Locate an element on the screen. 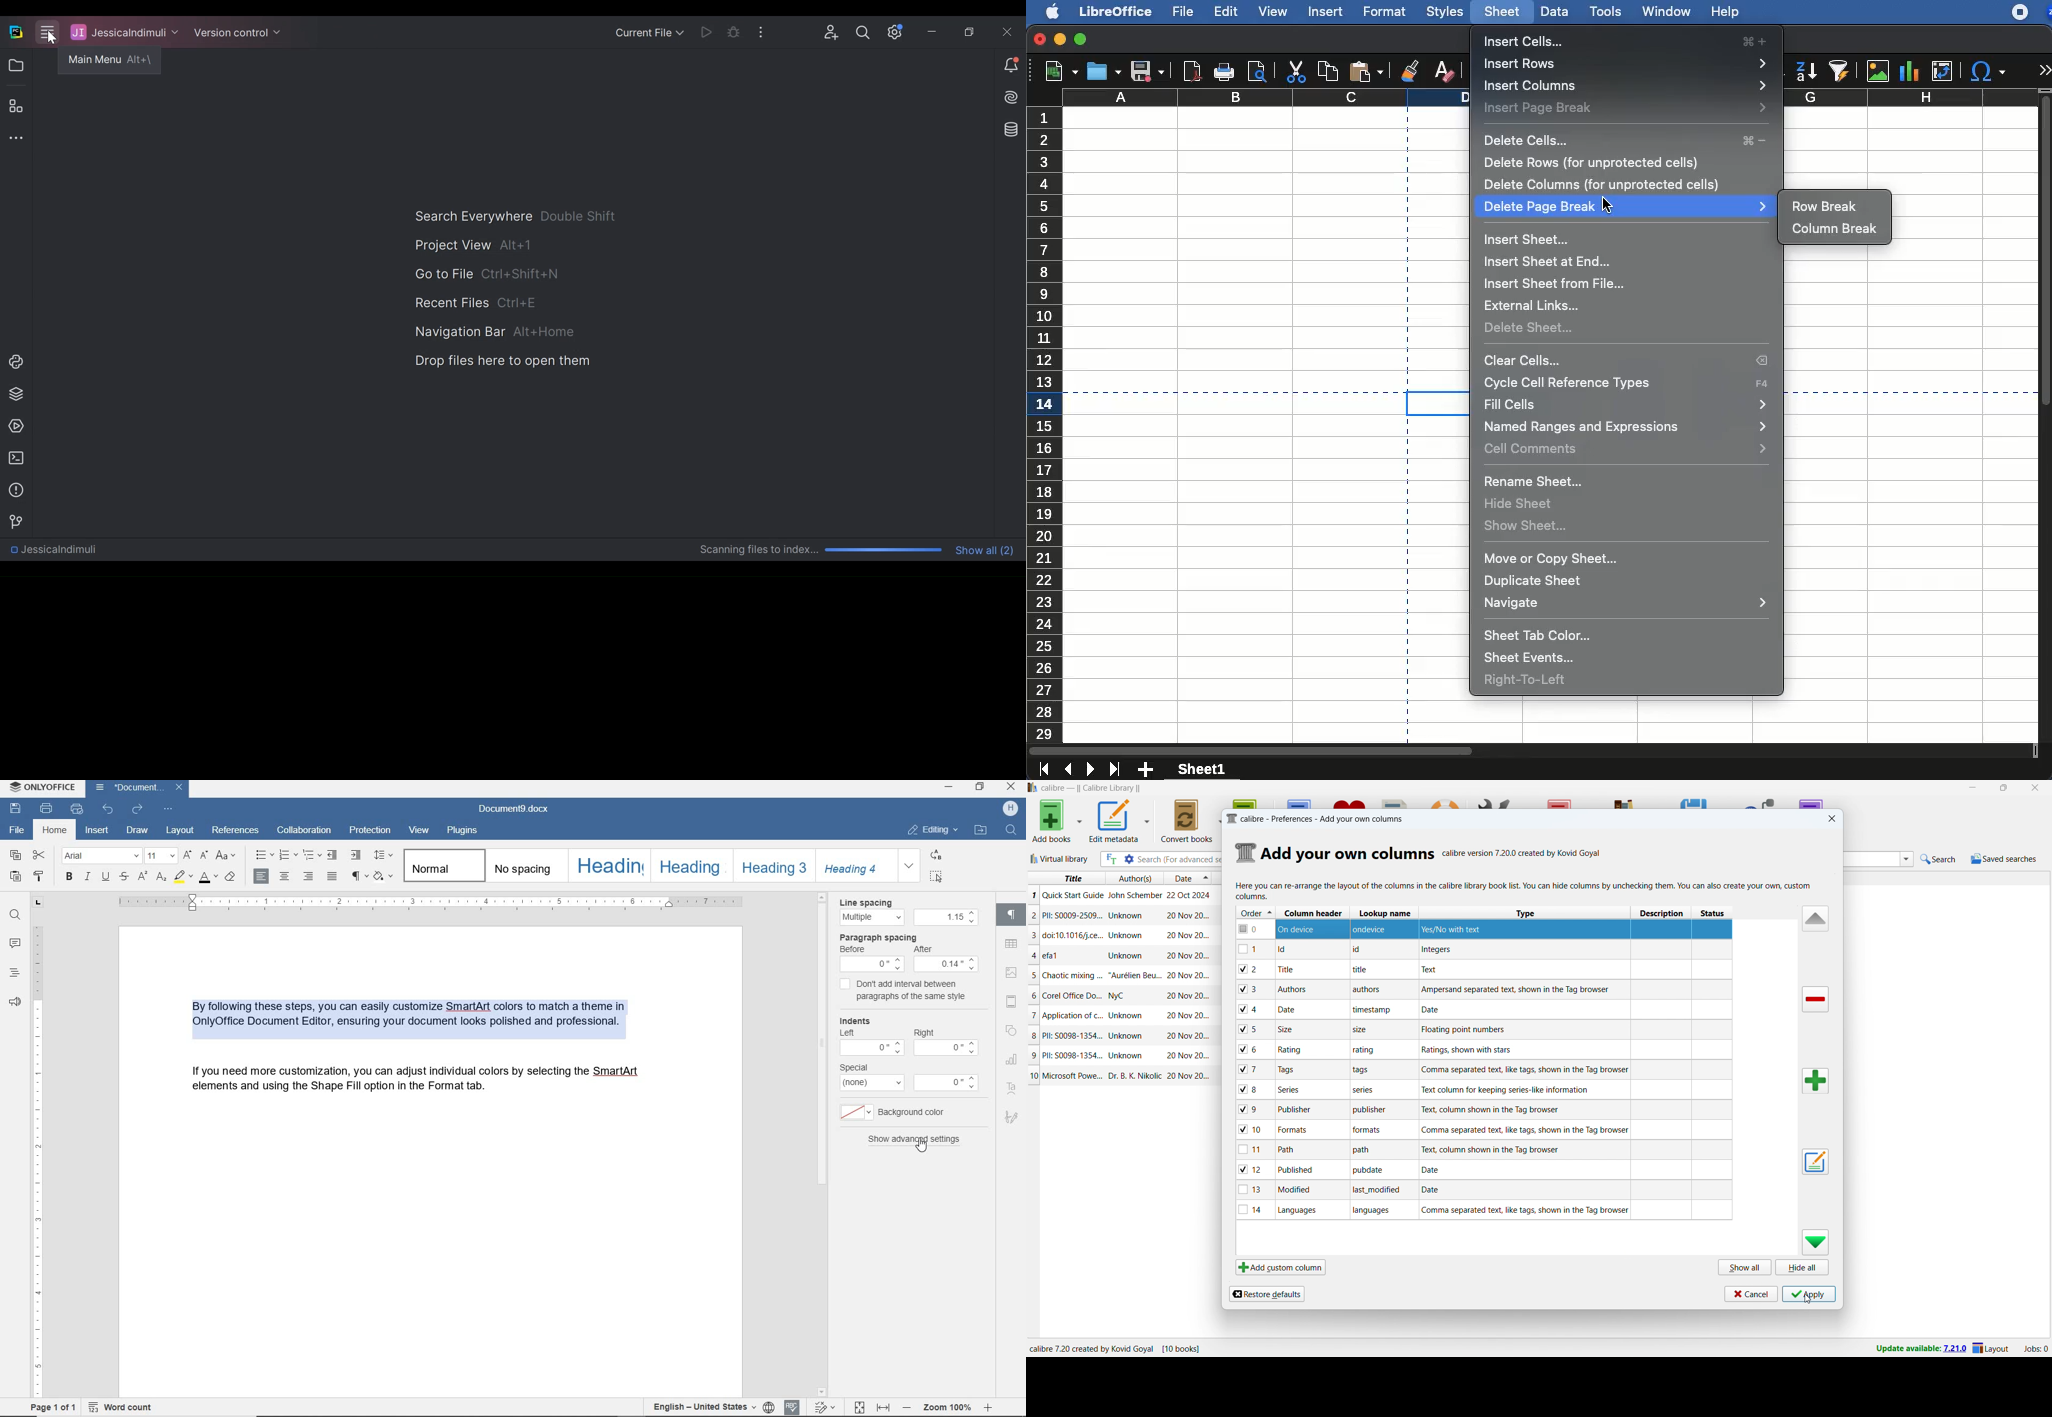 The height and width of the screenshot is (1428, 2072). cut is located at coordinates (1295, 73).